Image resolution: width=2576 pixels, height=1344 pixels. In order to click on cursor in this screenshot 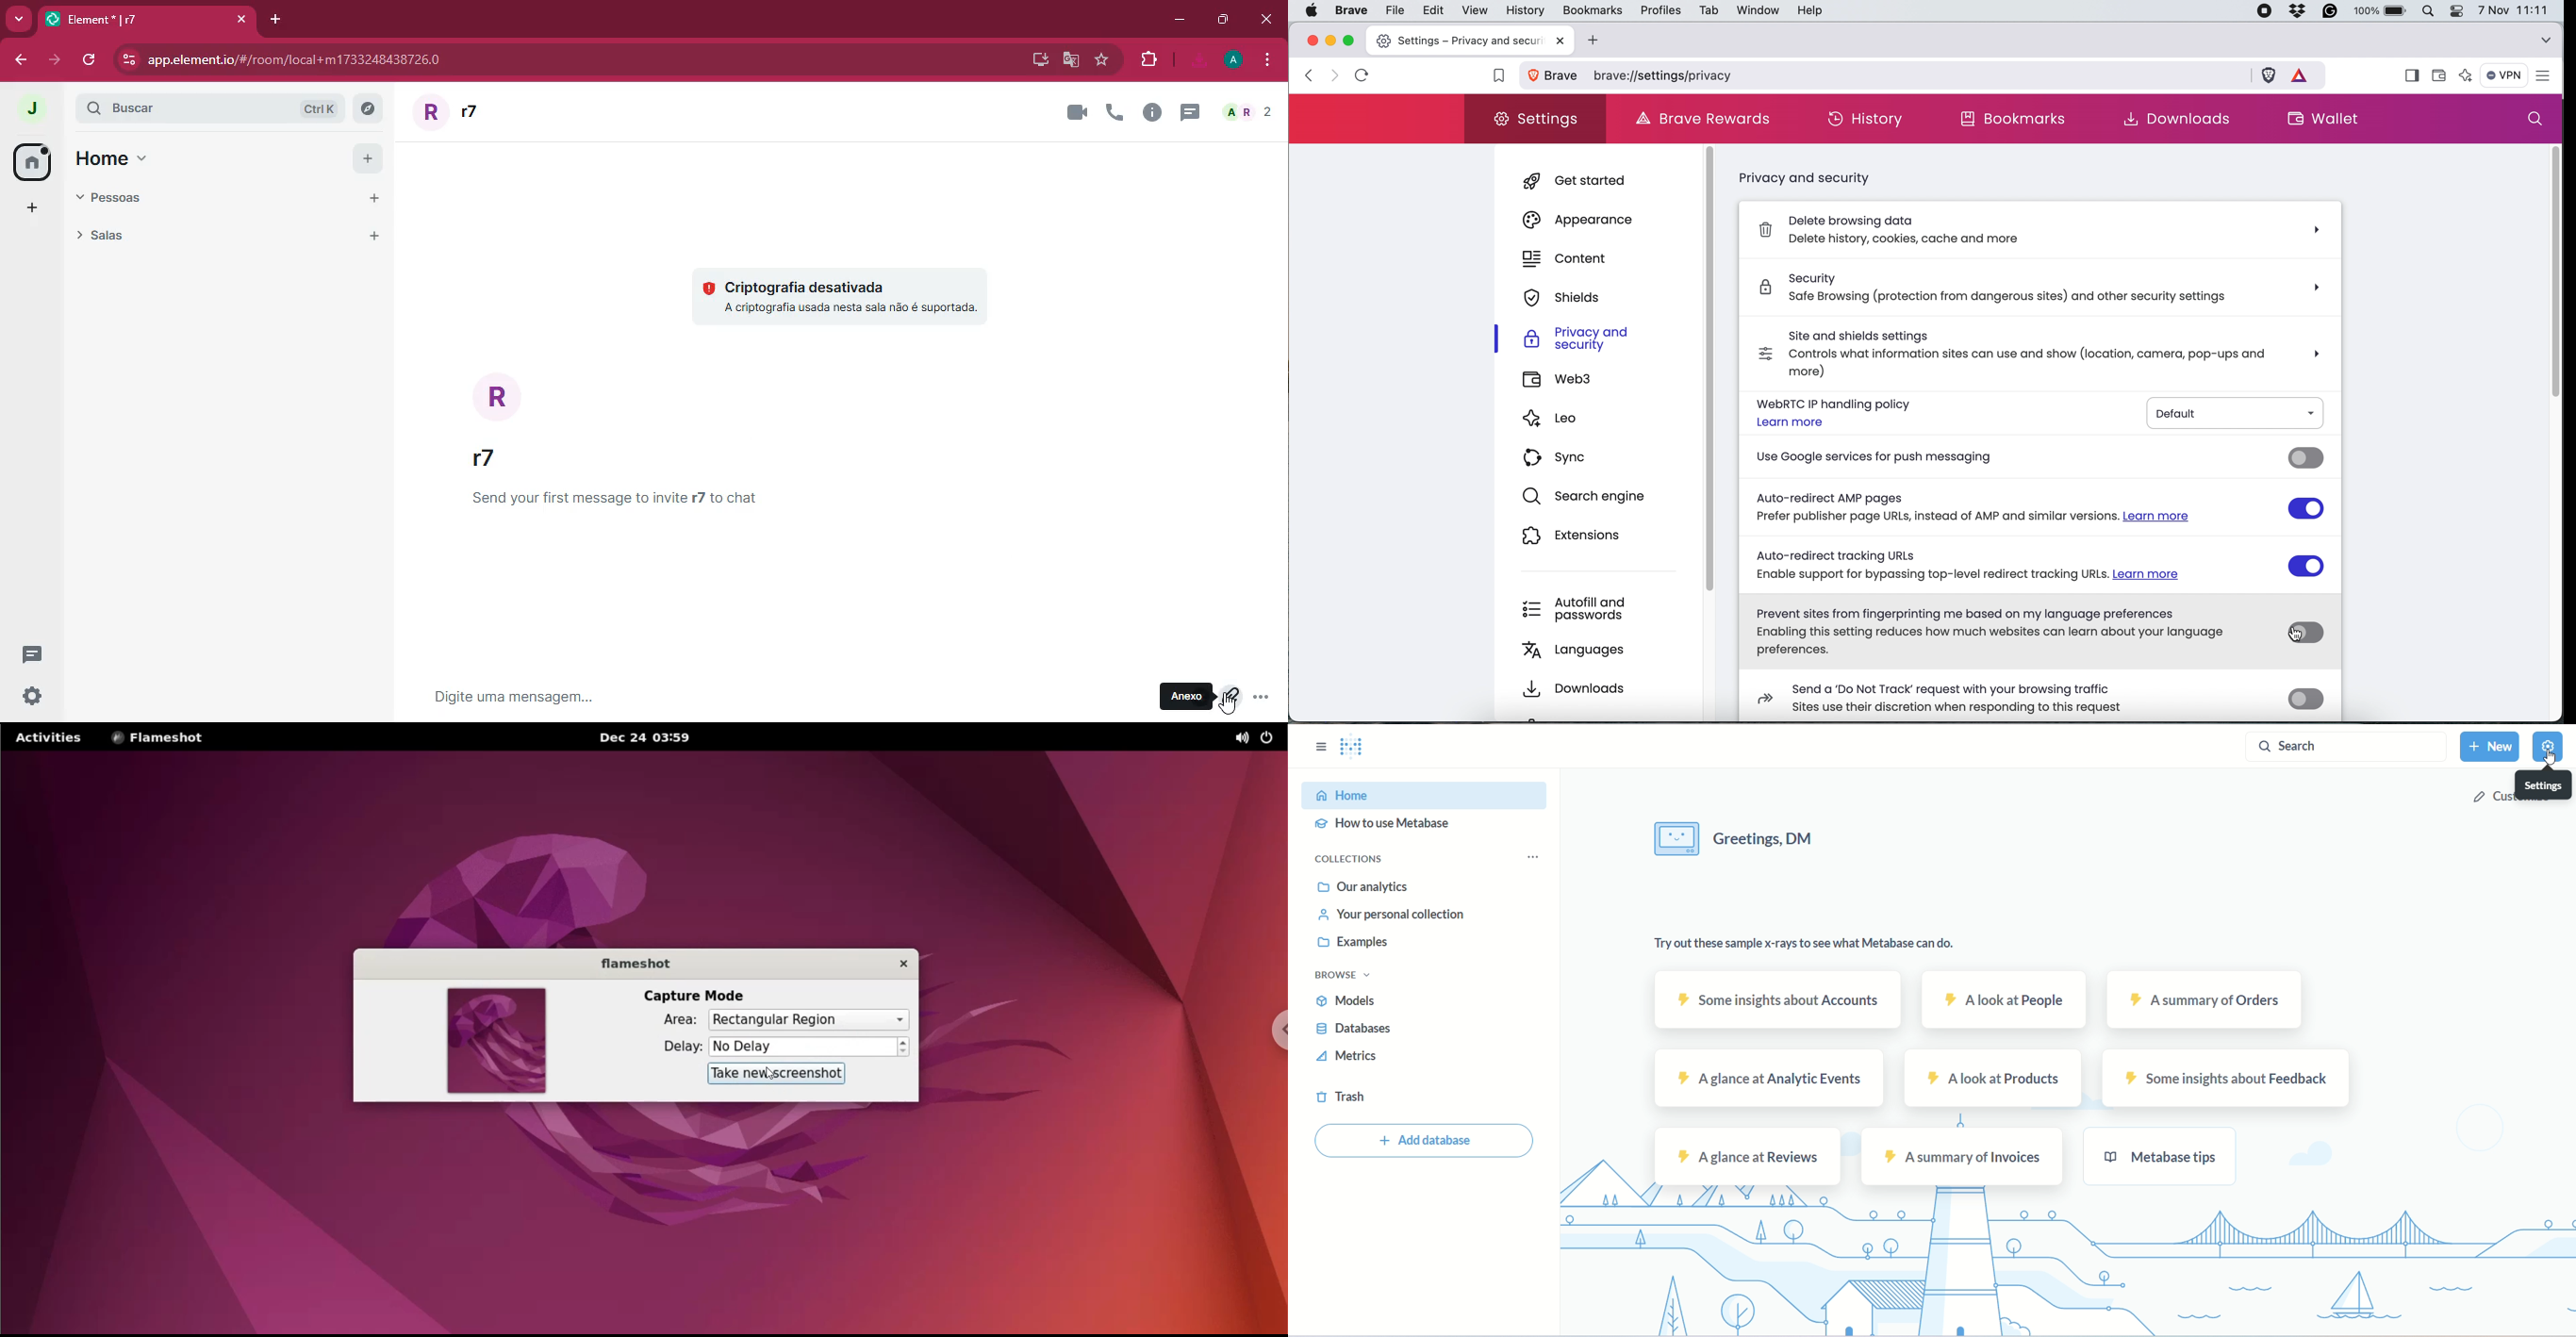, I will do `click(1227, 706)`.